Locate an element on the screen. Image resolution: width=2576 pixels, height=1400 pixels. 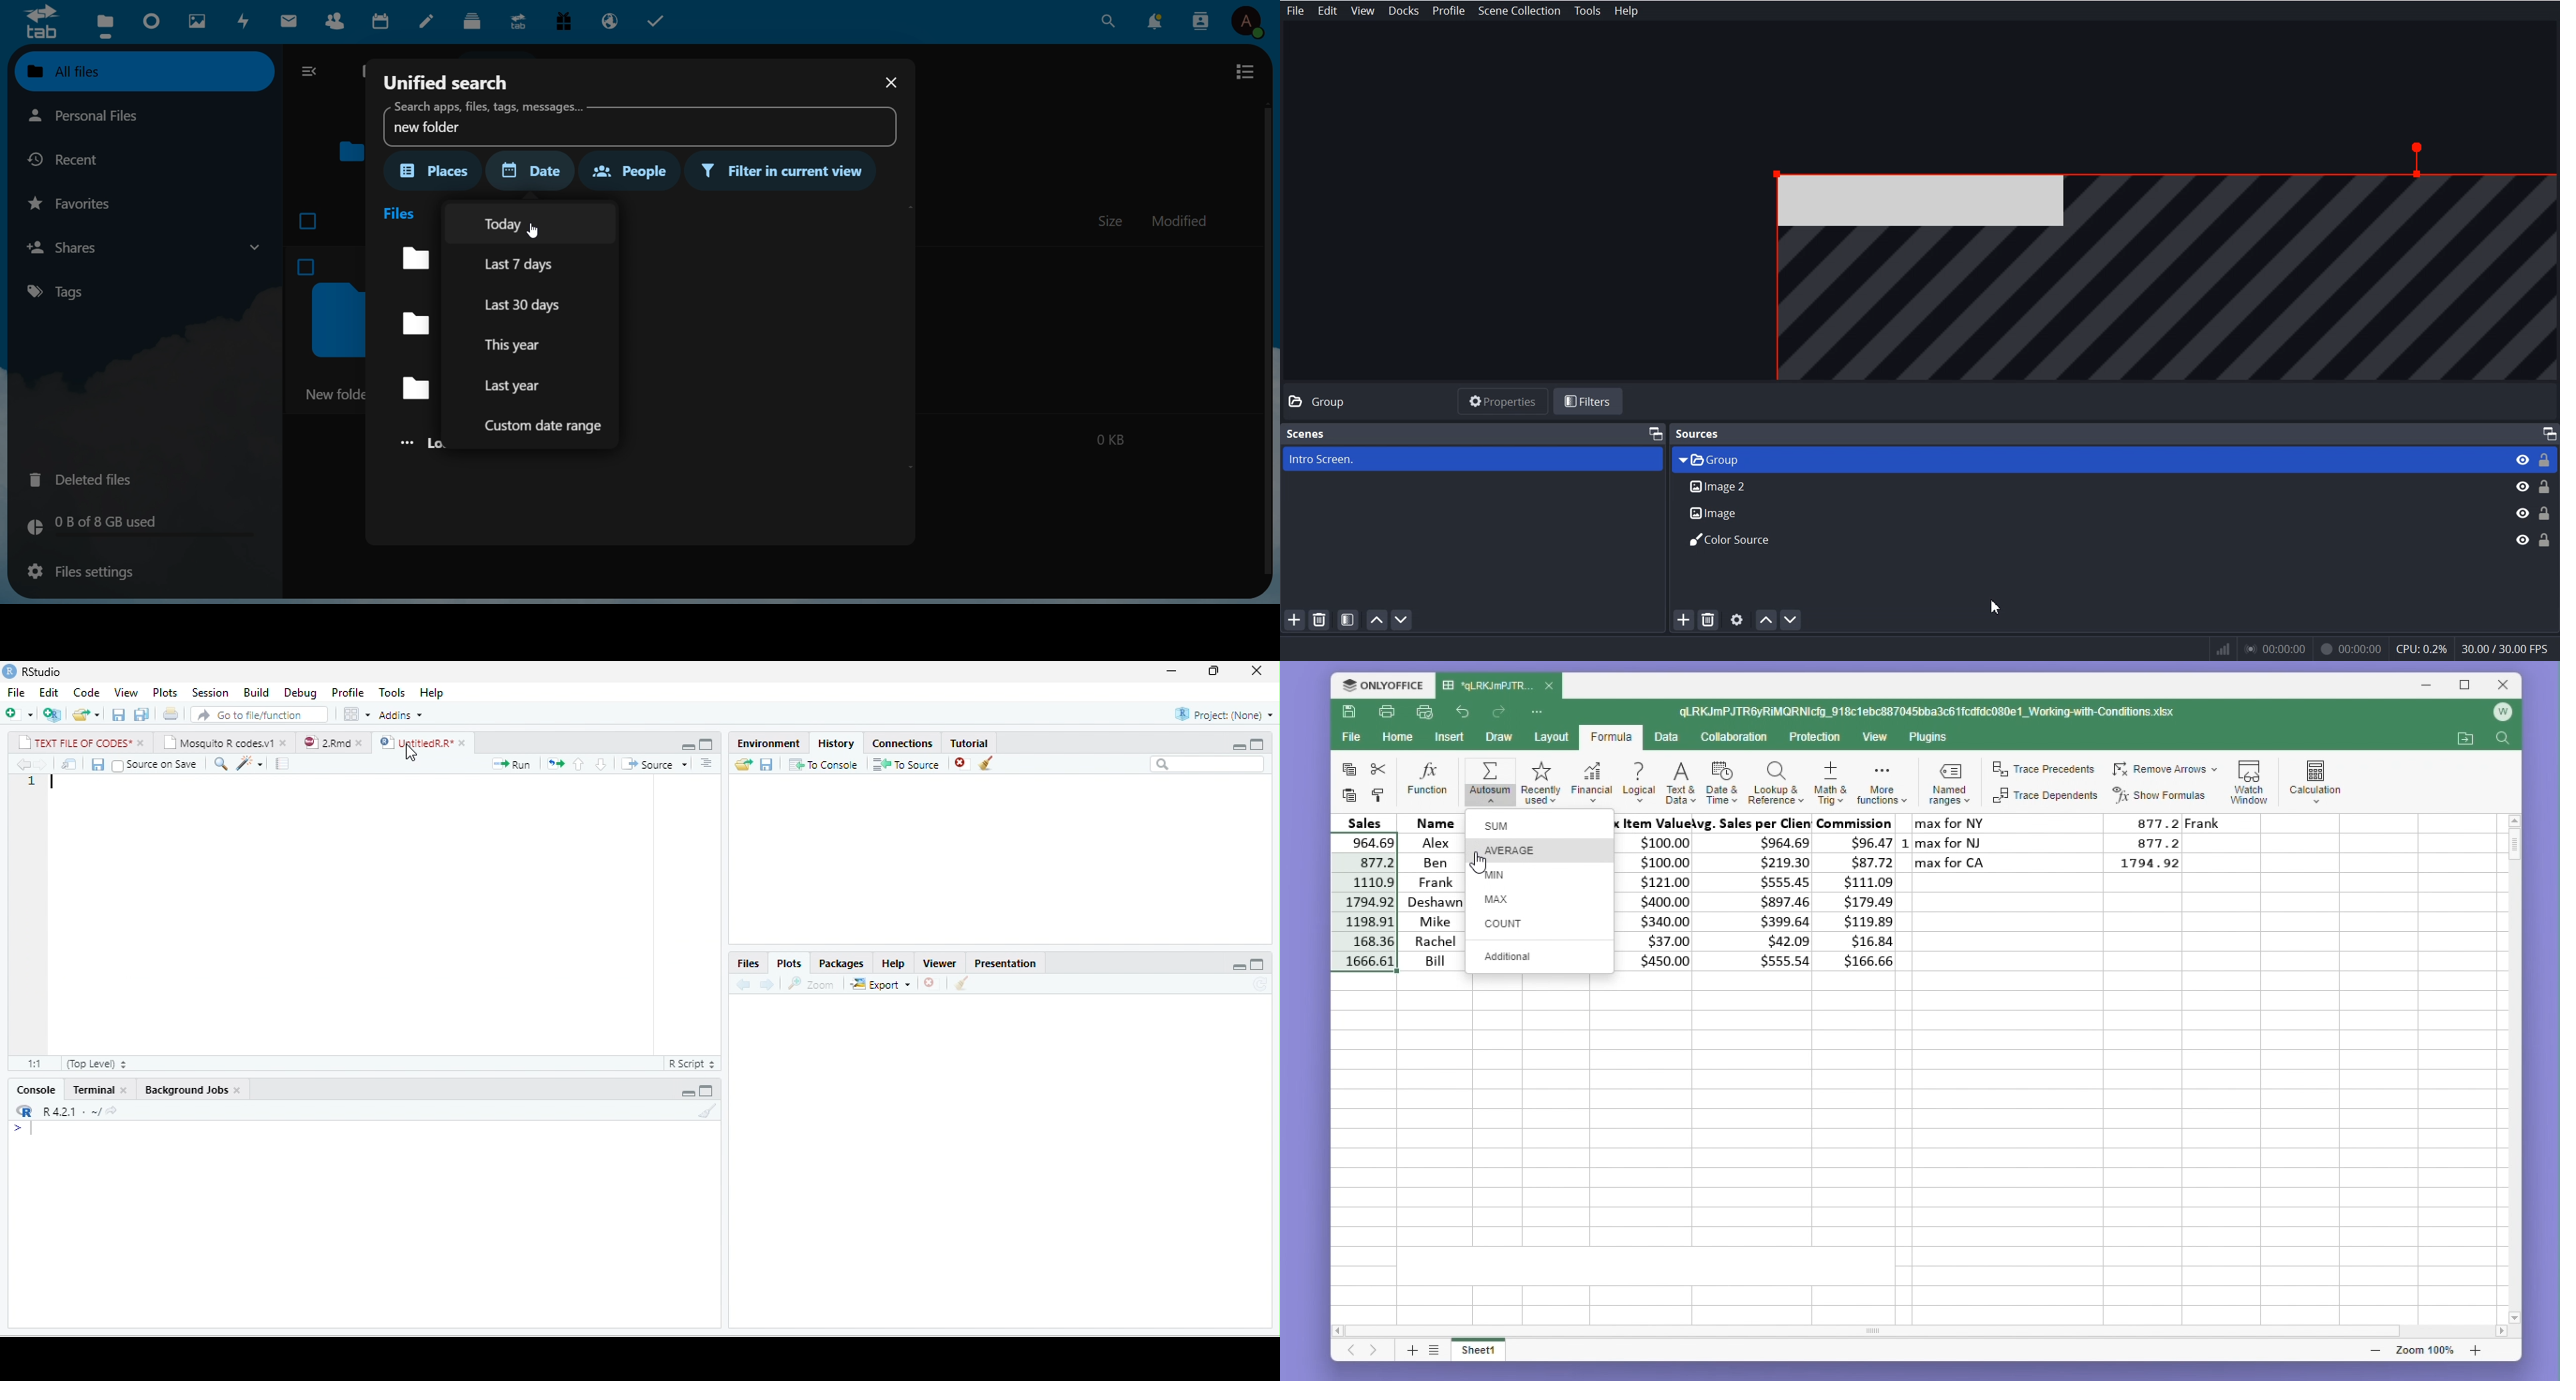
Zoom is located at coordinates (811, 984).